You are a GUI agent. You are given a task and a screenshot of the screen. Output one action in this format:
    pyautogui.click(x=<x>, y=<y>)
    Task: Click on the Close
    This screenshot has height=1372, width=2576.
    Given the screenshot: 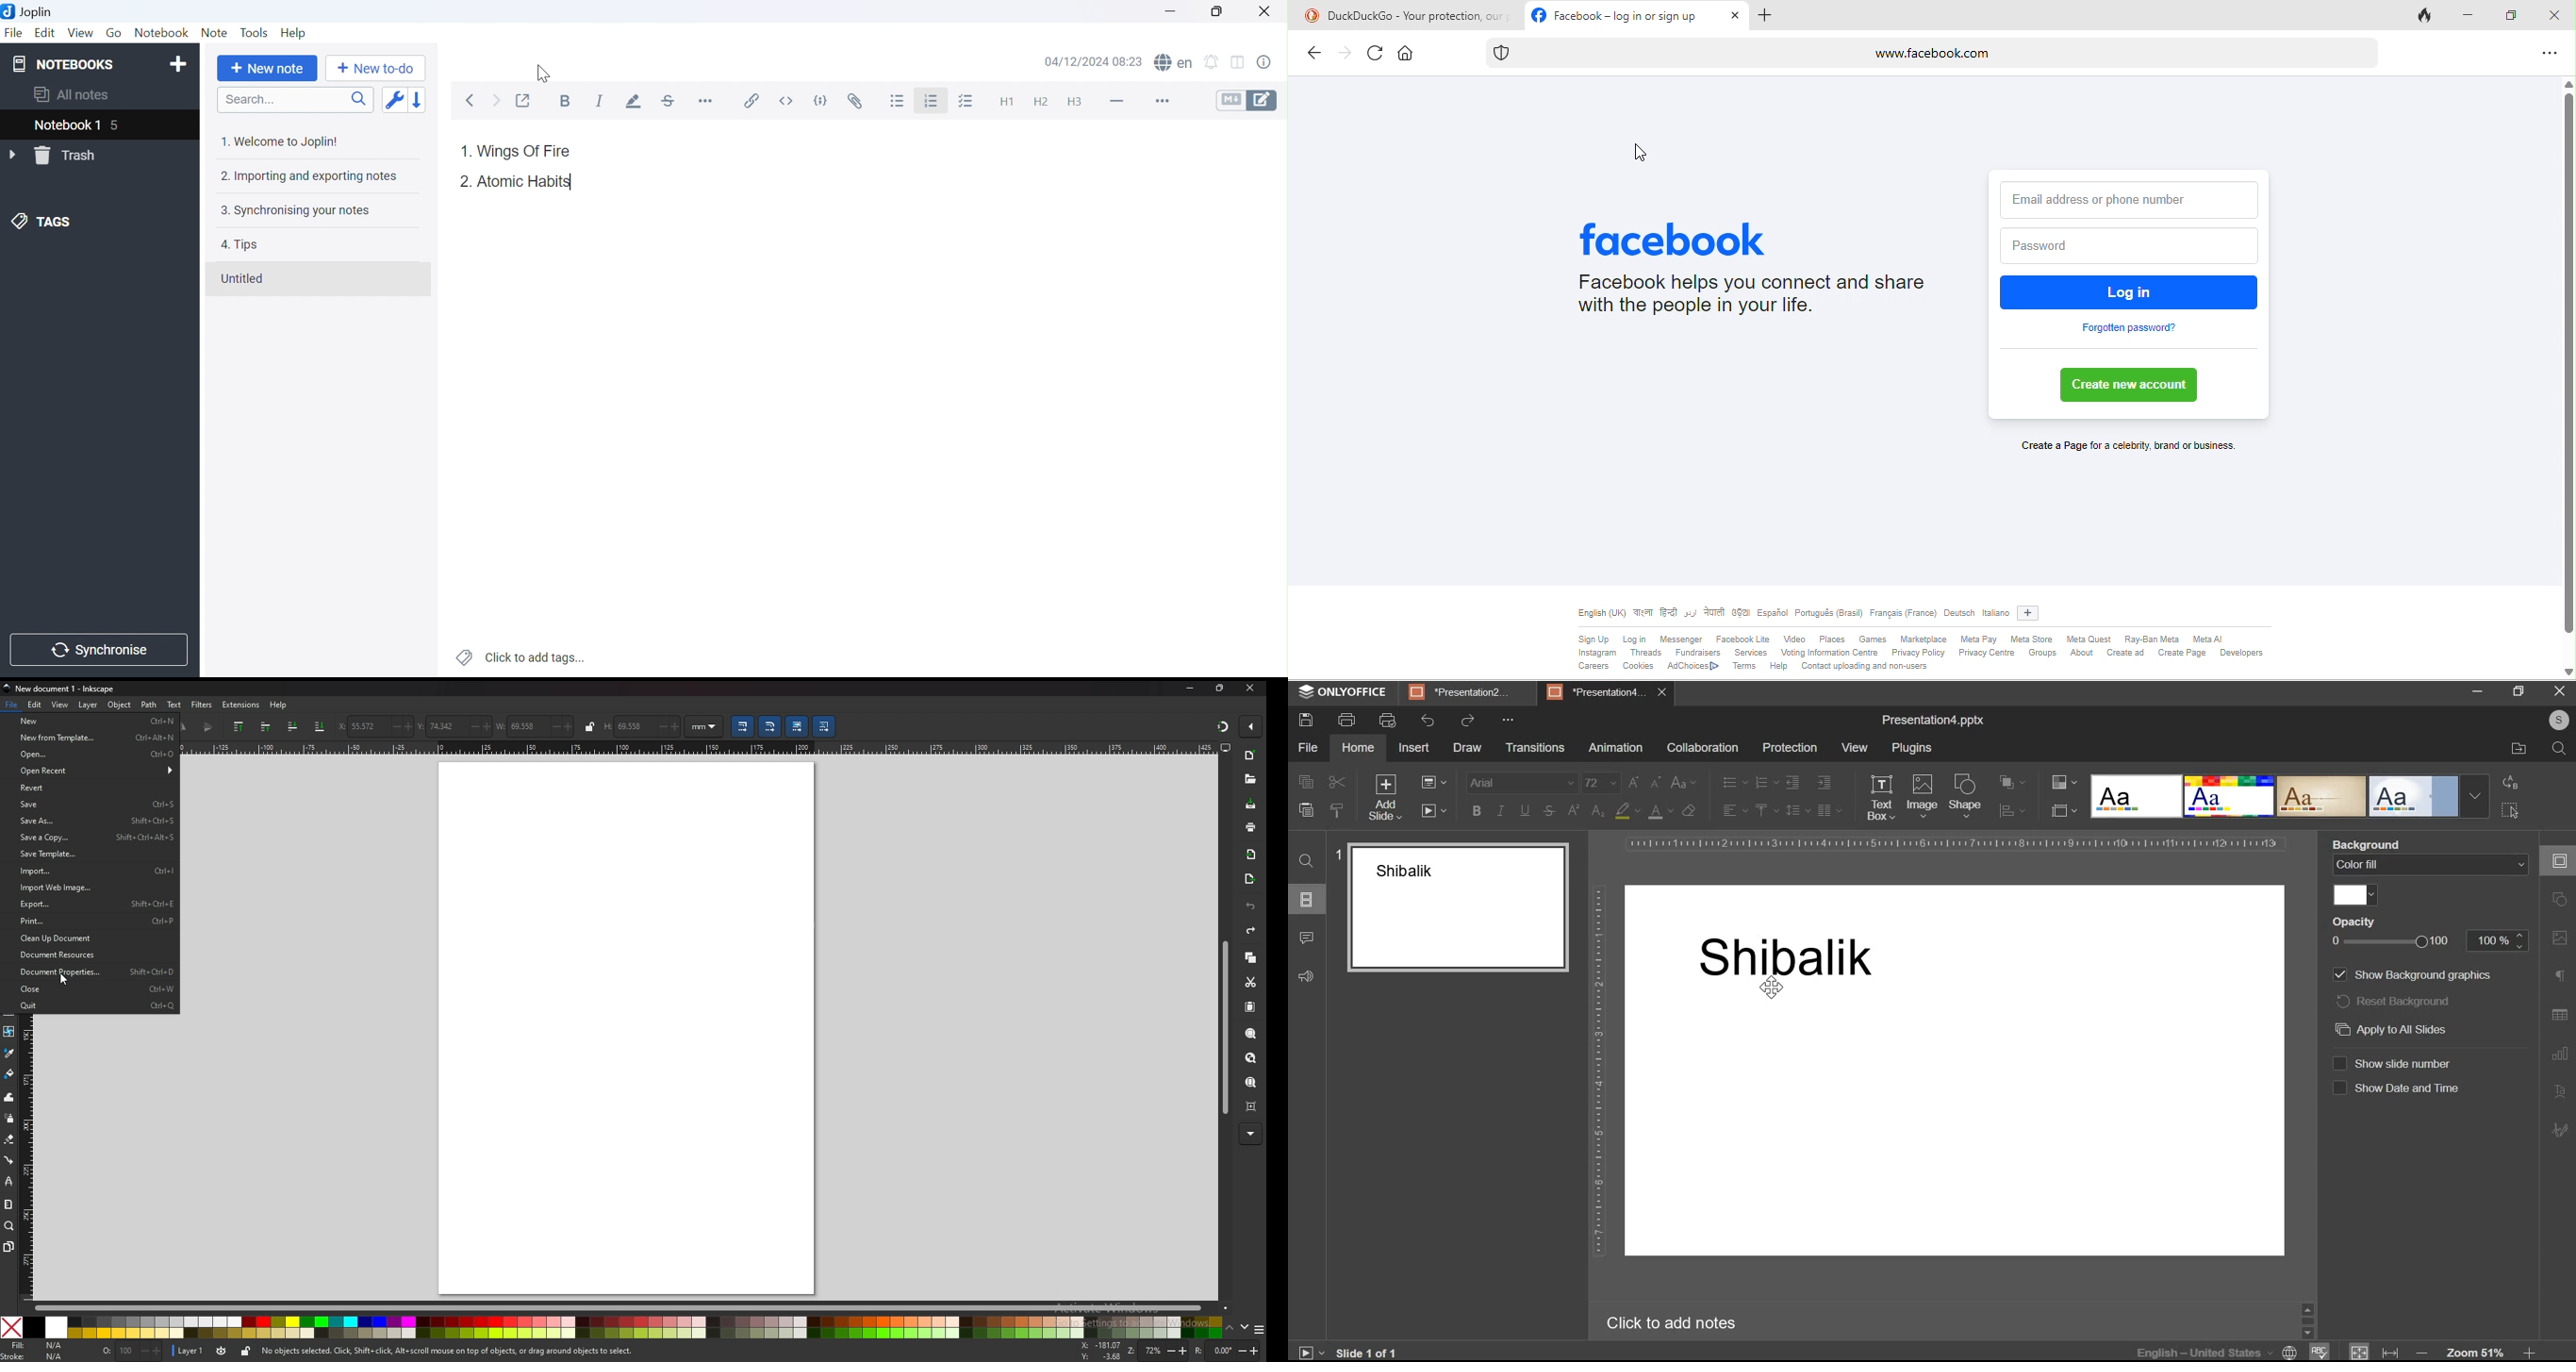 What is the action you would take?
    pyautogui.click(x=1266, y=9)
    